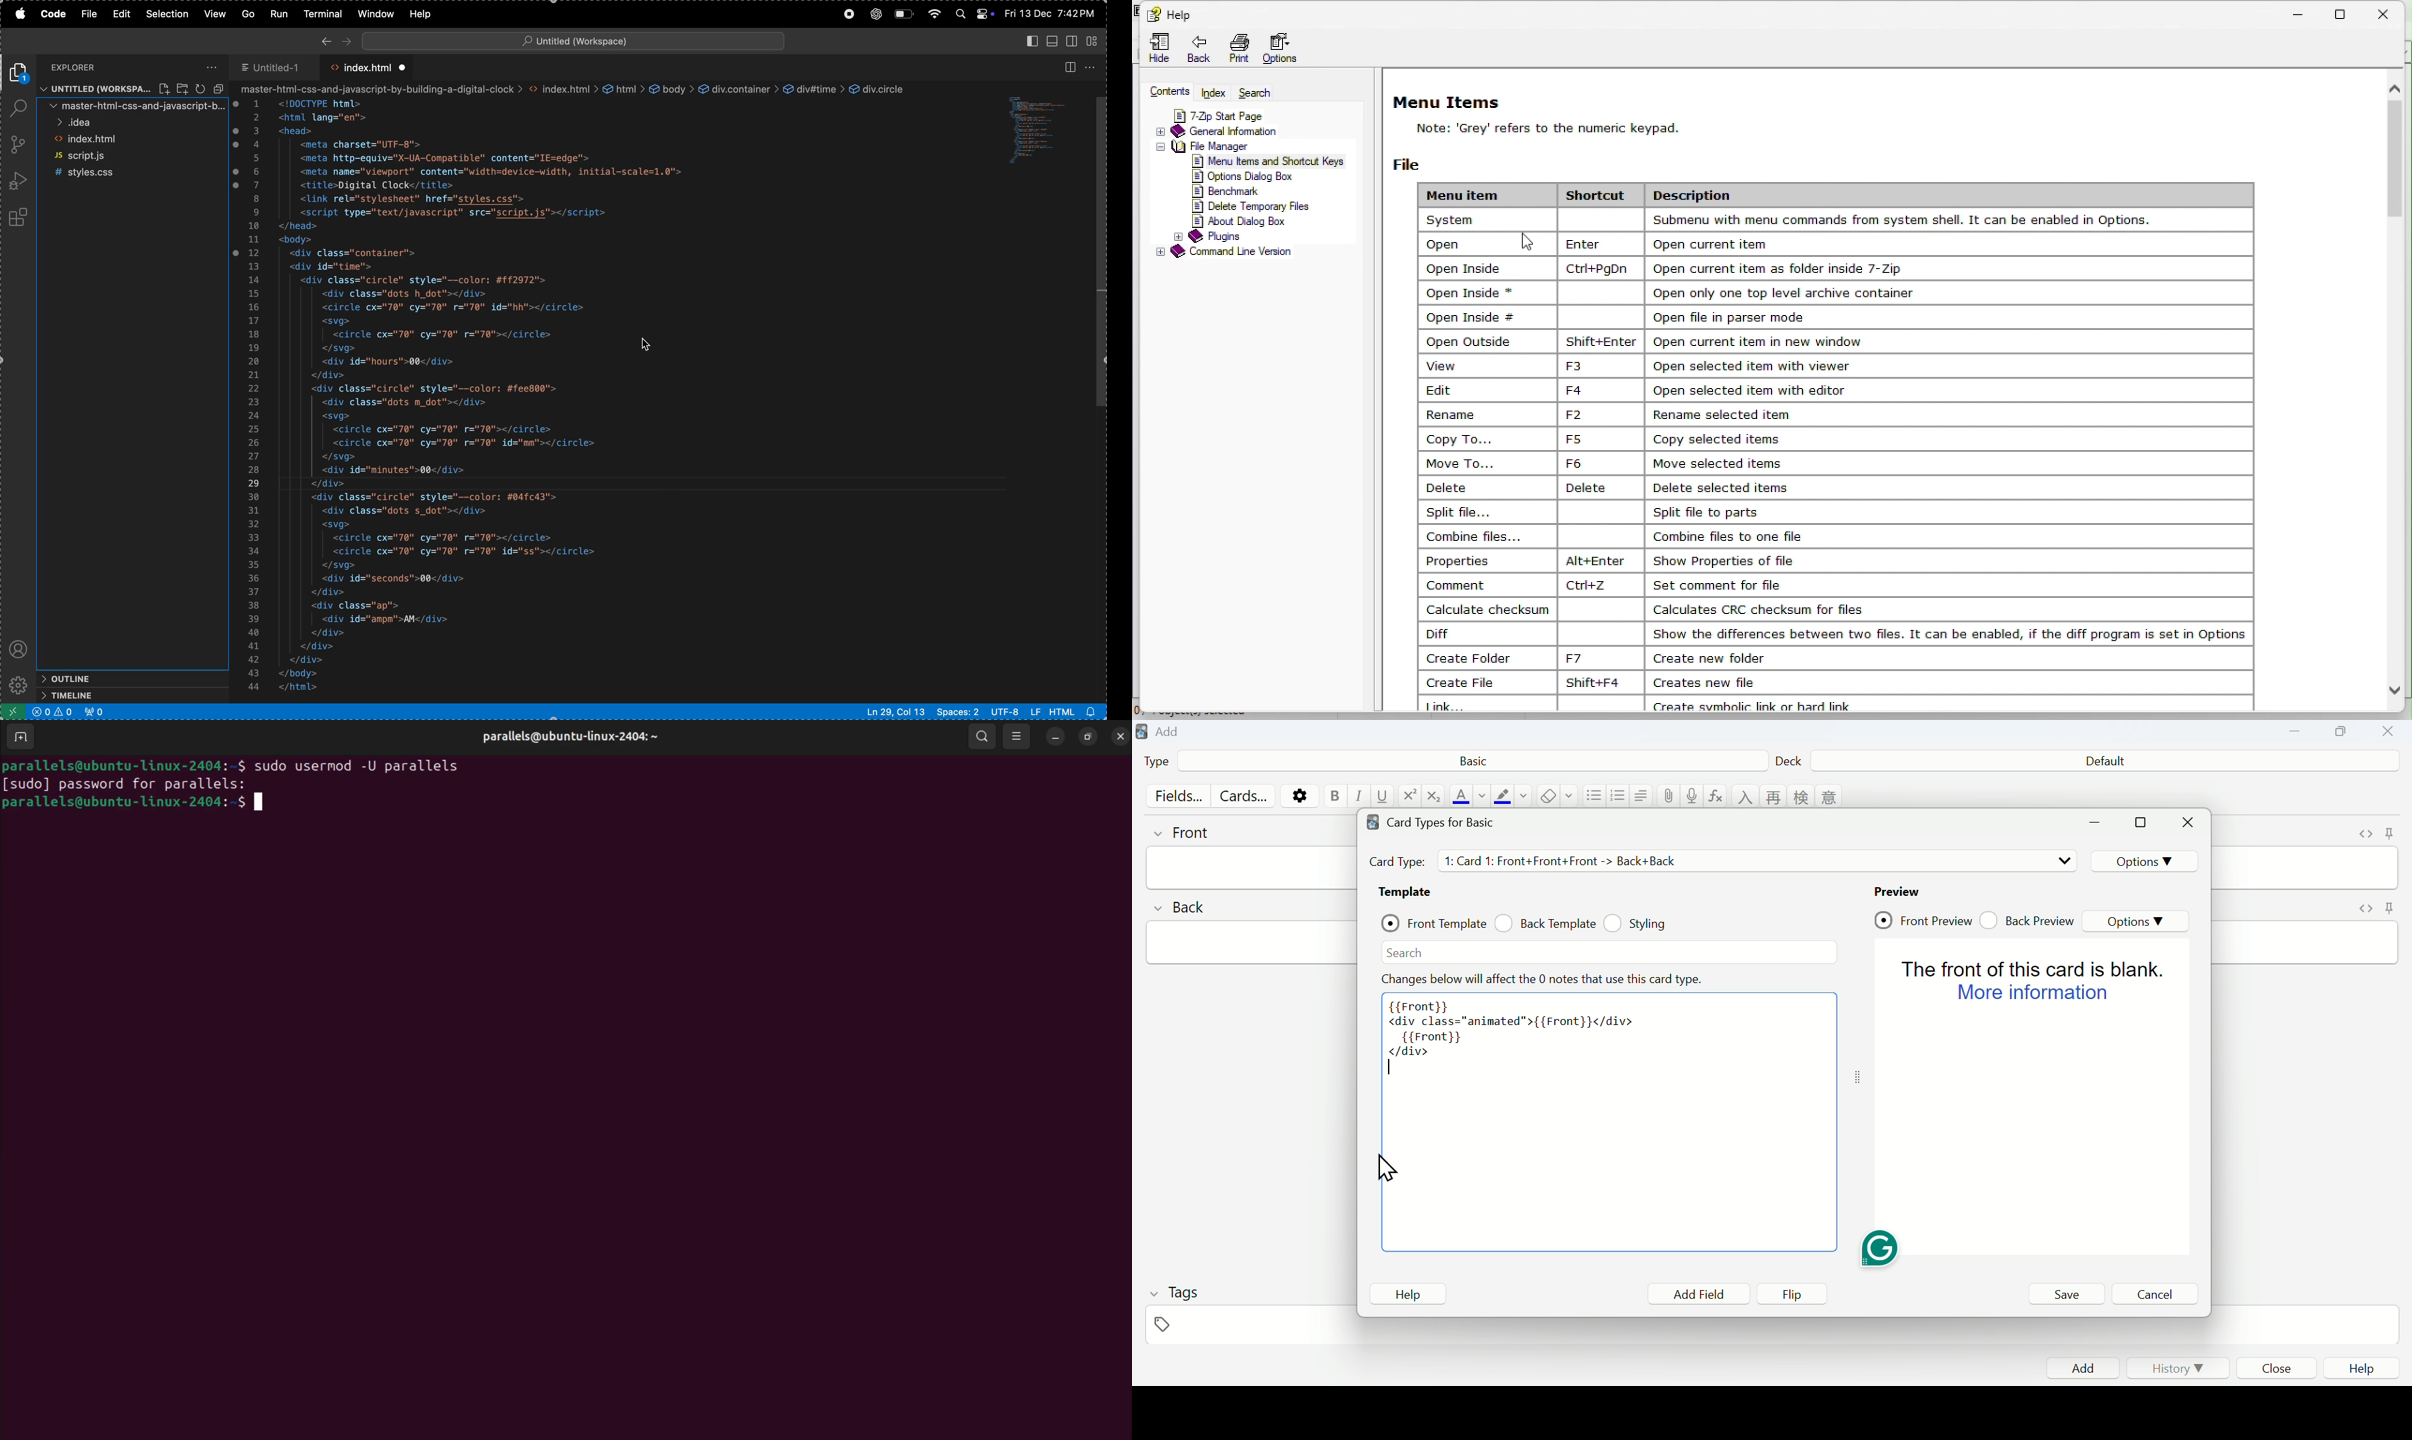 This screenshot has width=2436, height=1456. I want to click on attach pictures/audio/video, so click(1668, 796).